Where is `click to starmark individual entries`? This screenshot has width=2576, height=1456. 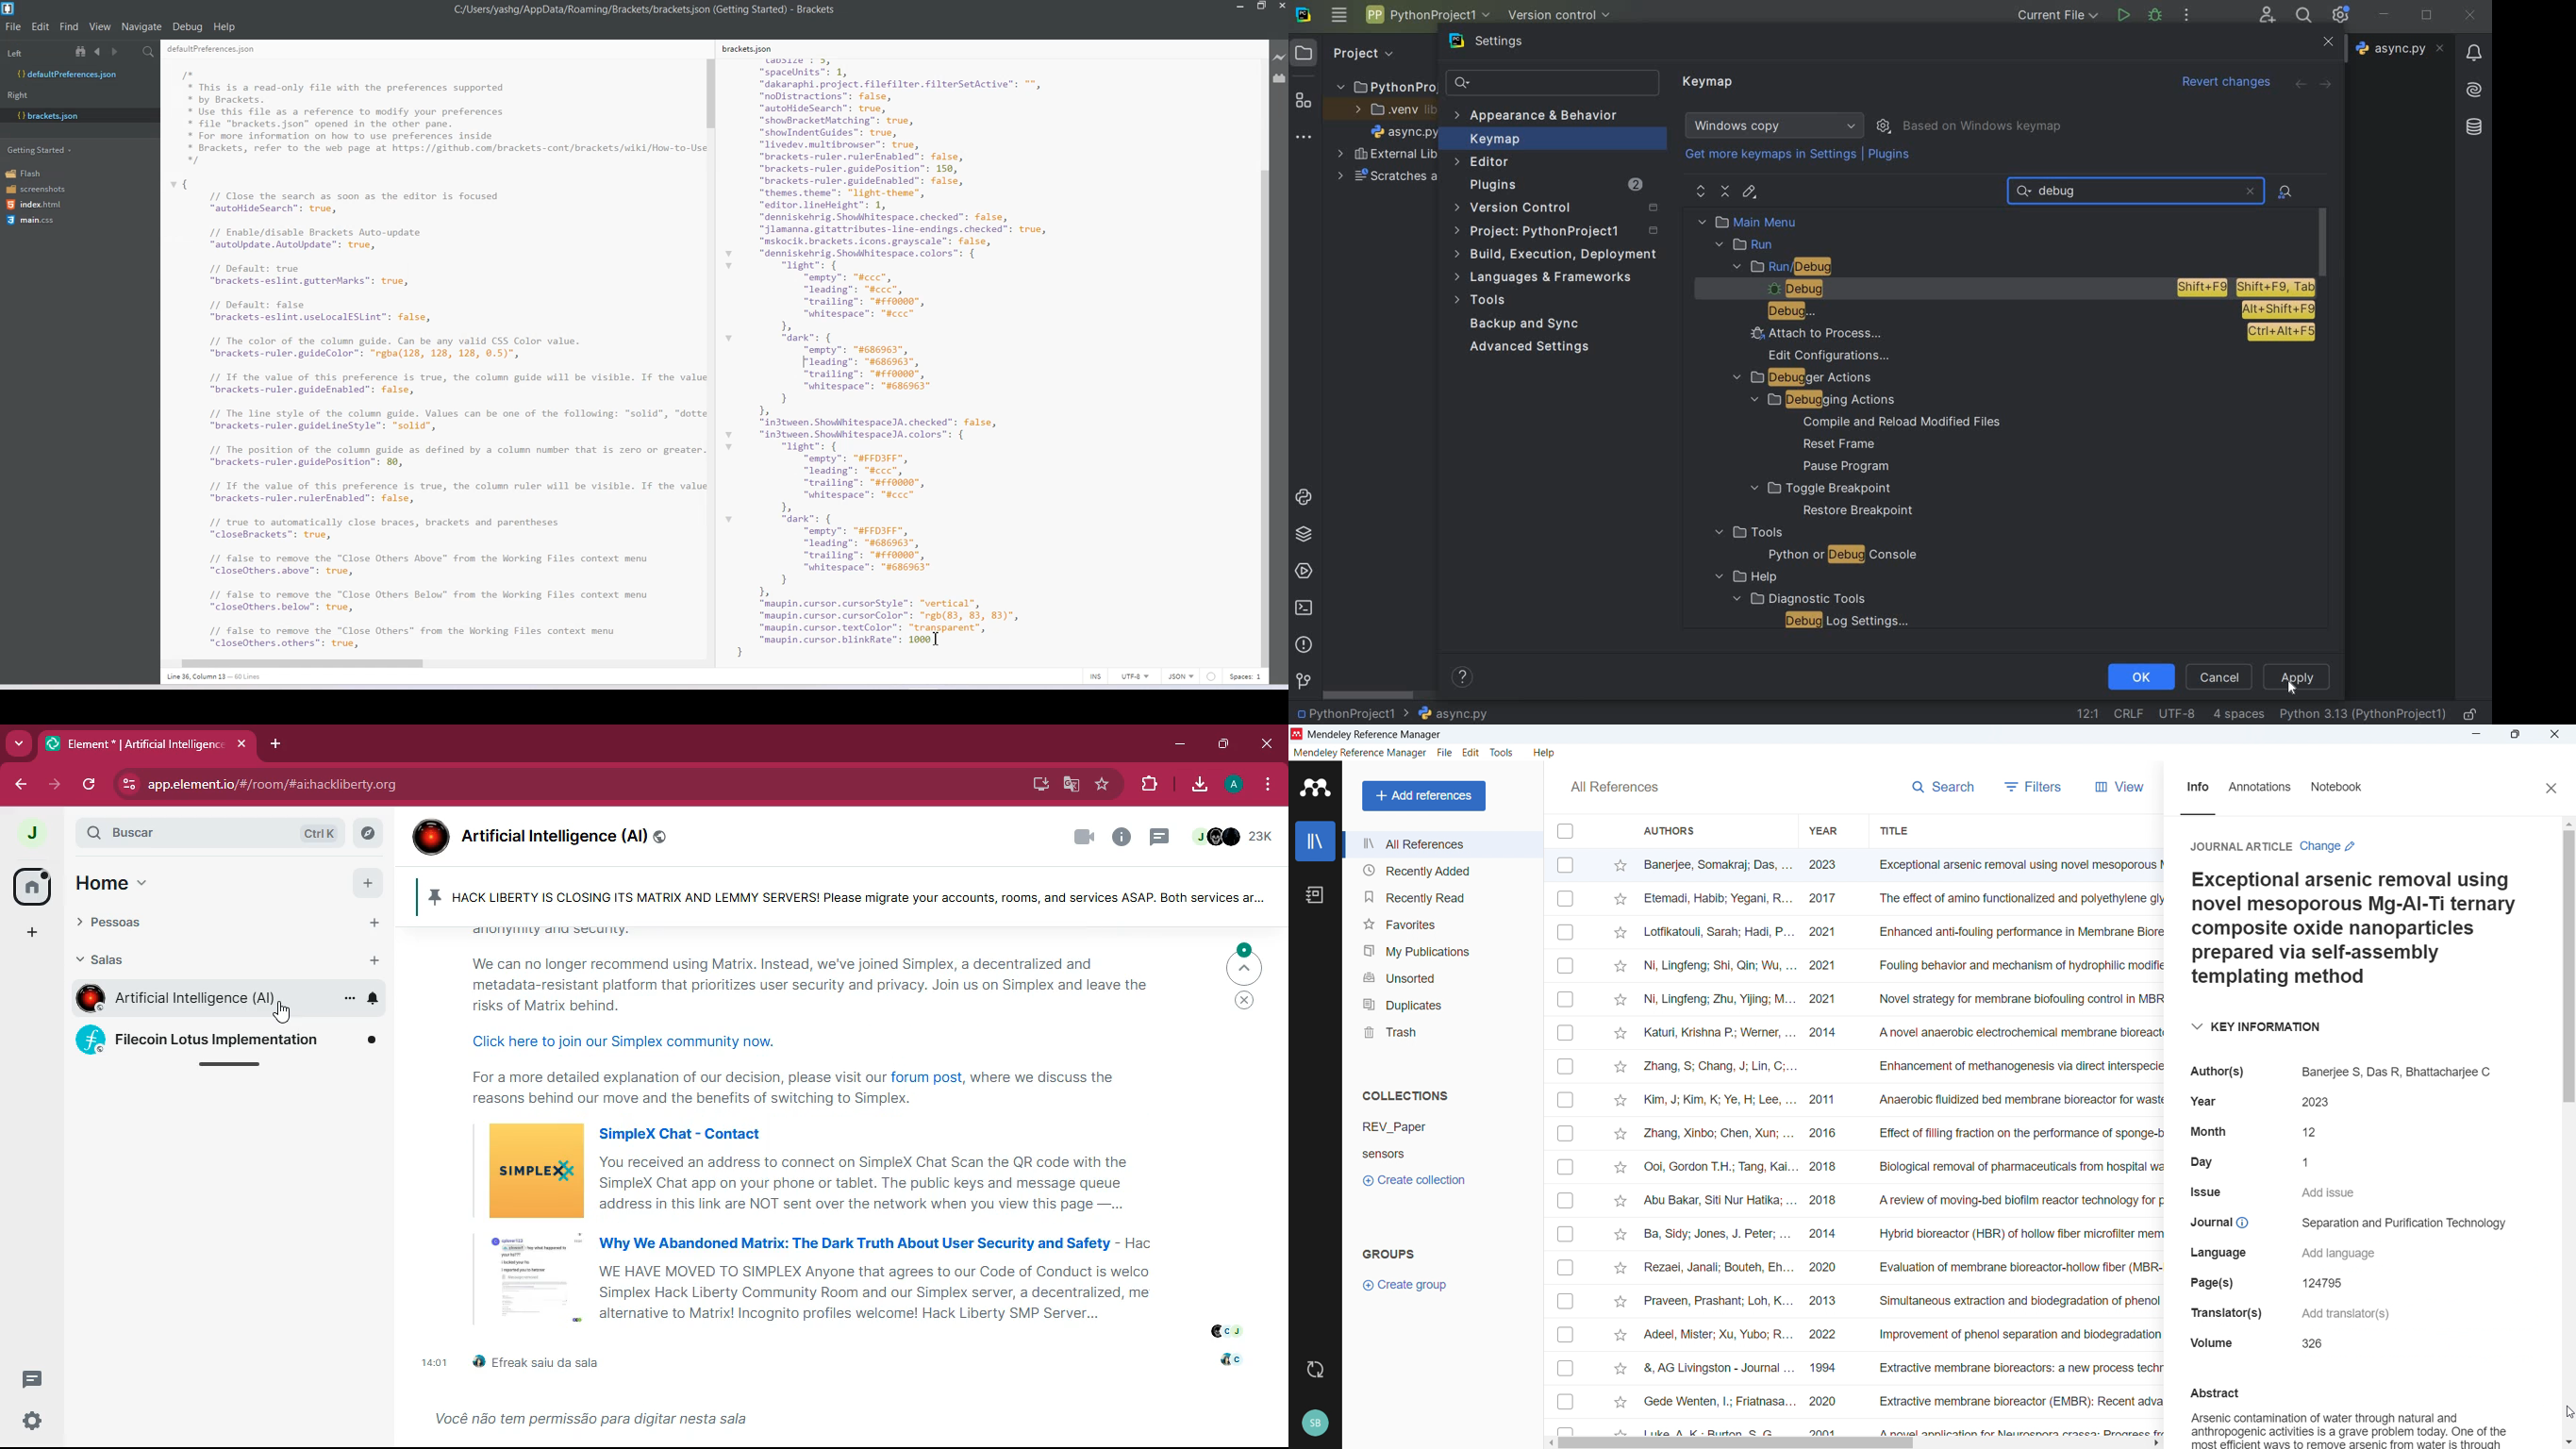
click to starmark individual entries is located at coordinates (1620, 1169).